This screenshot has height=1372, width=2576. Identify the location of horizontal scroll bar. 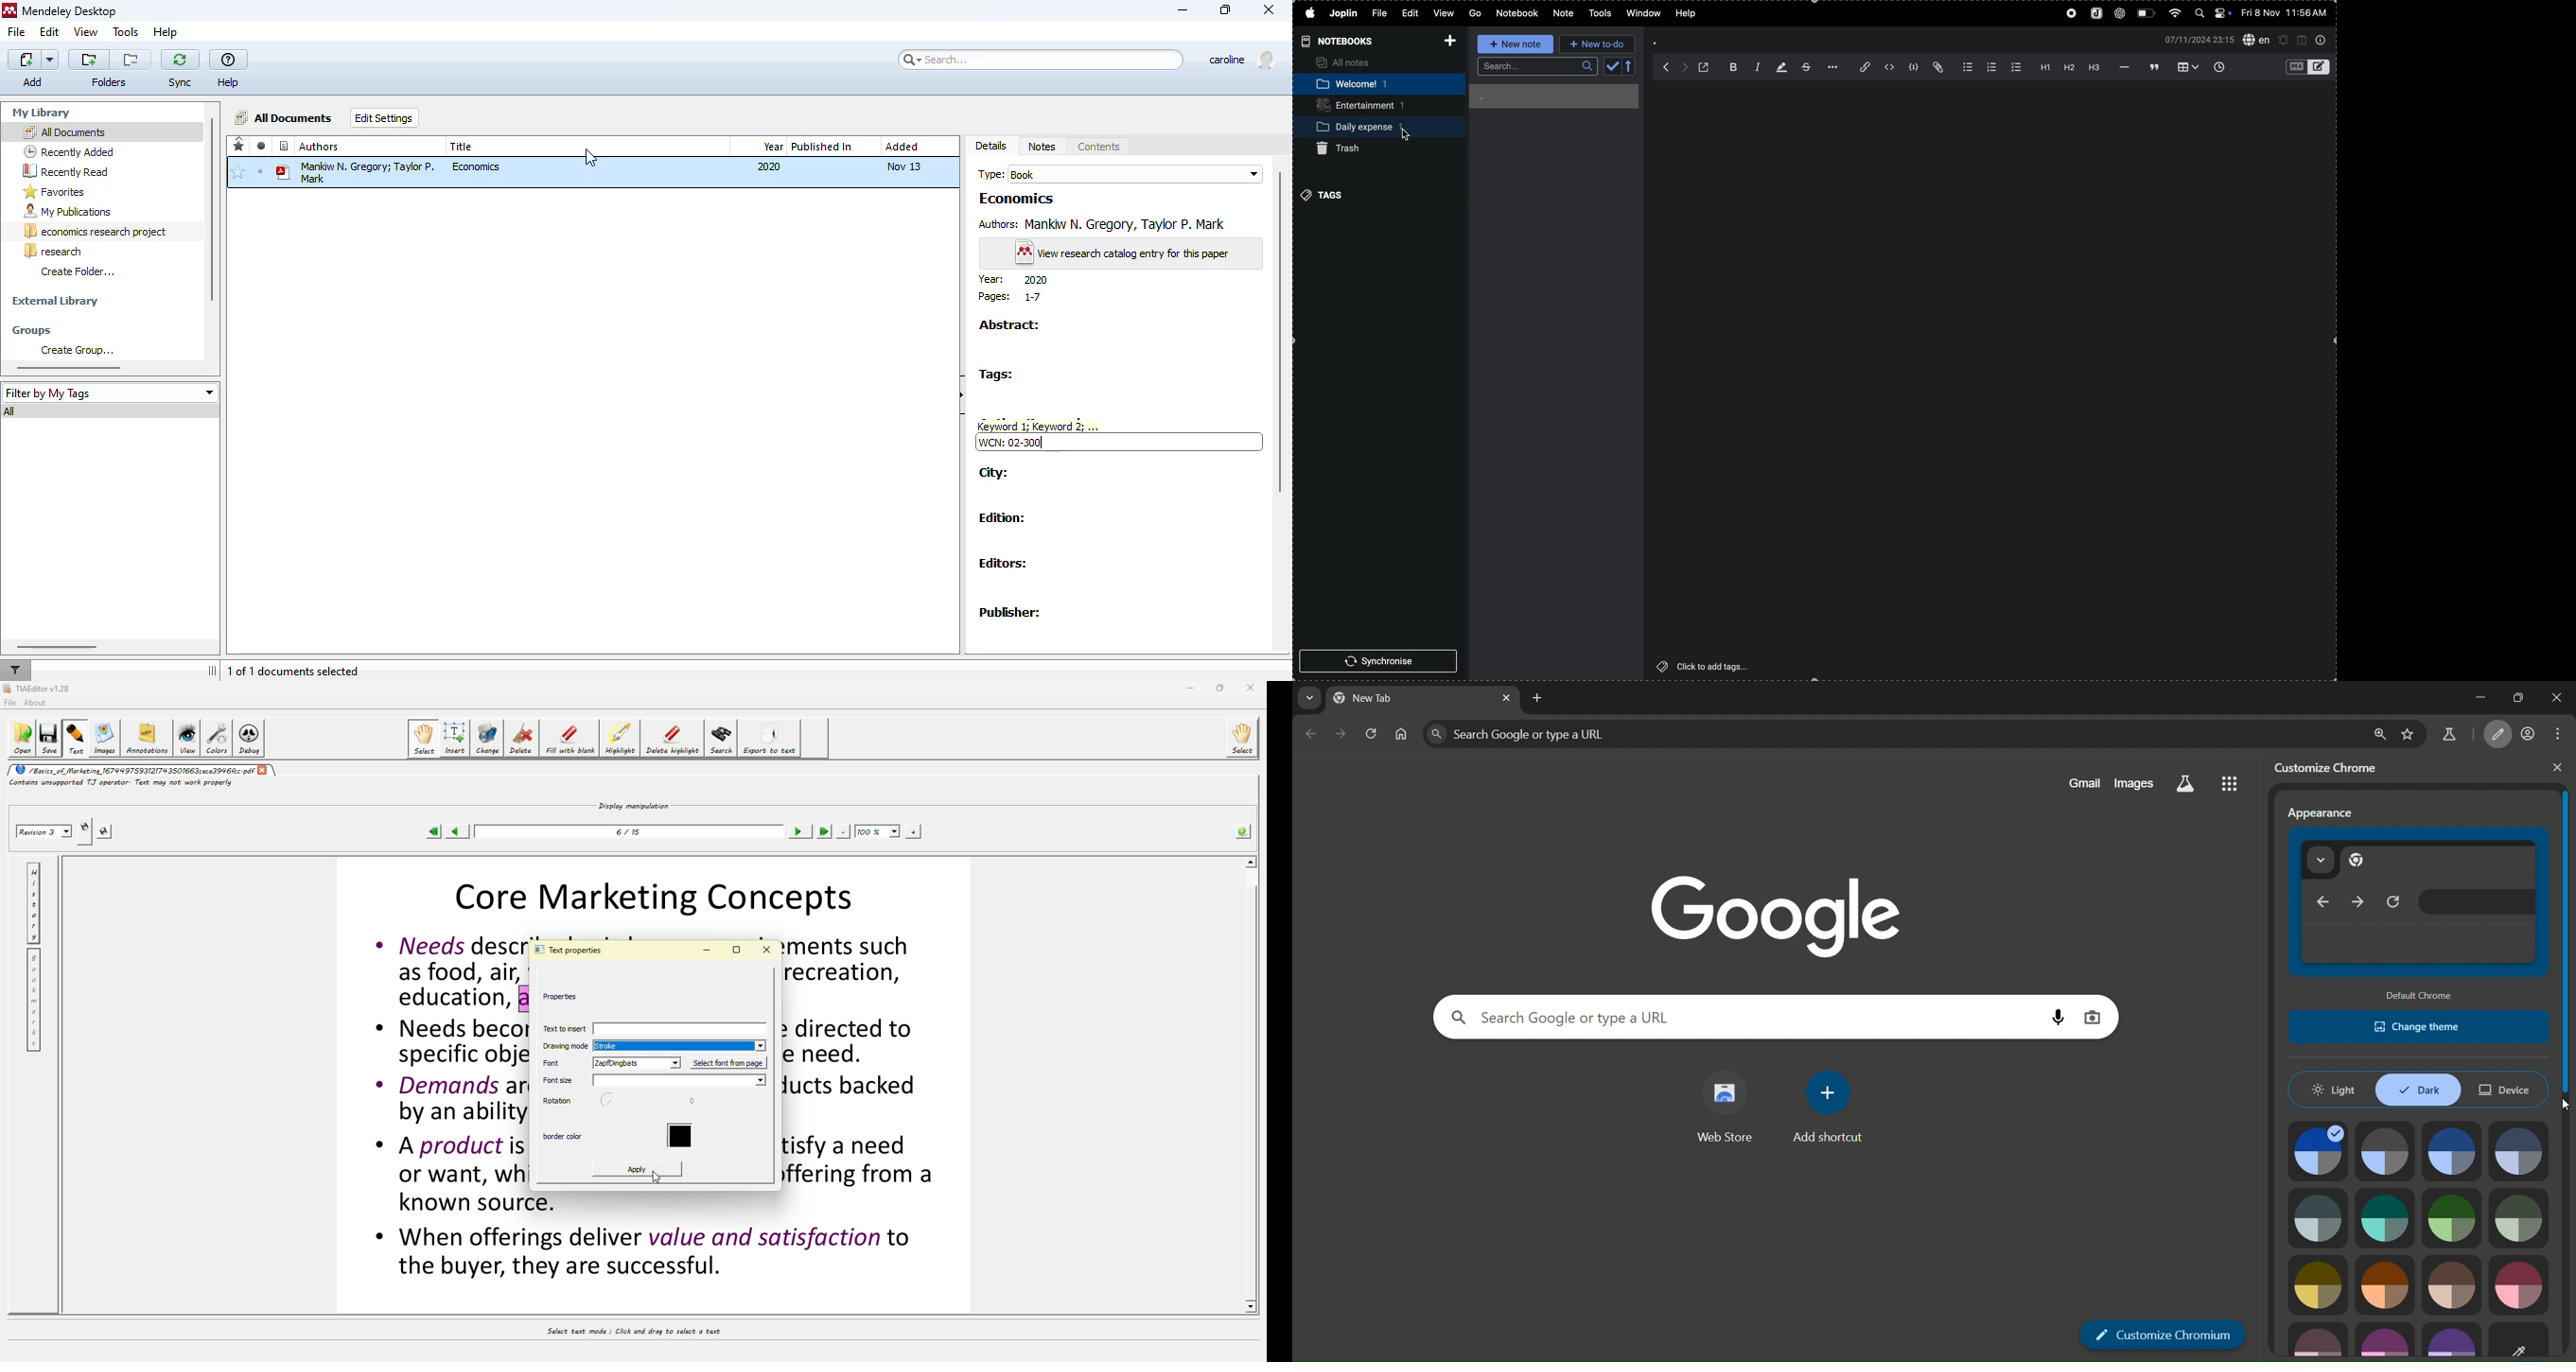
(70, 368).